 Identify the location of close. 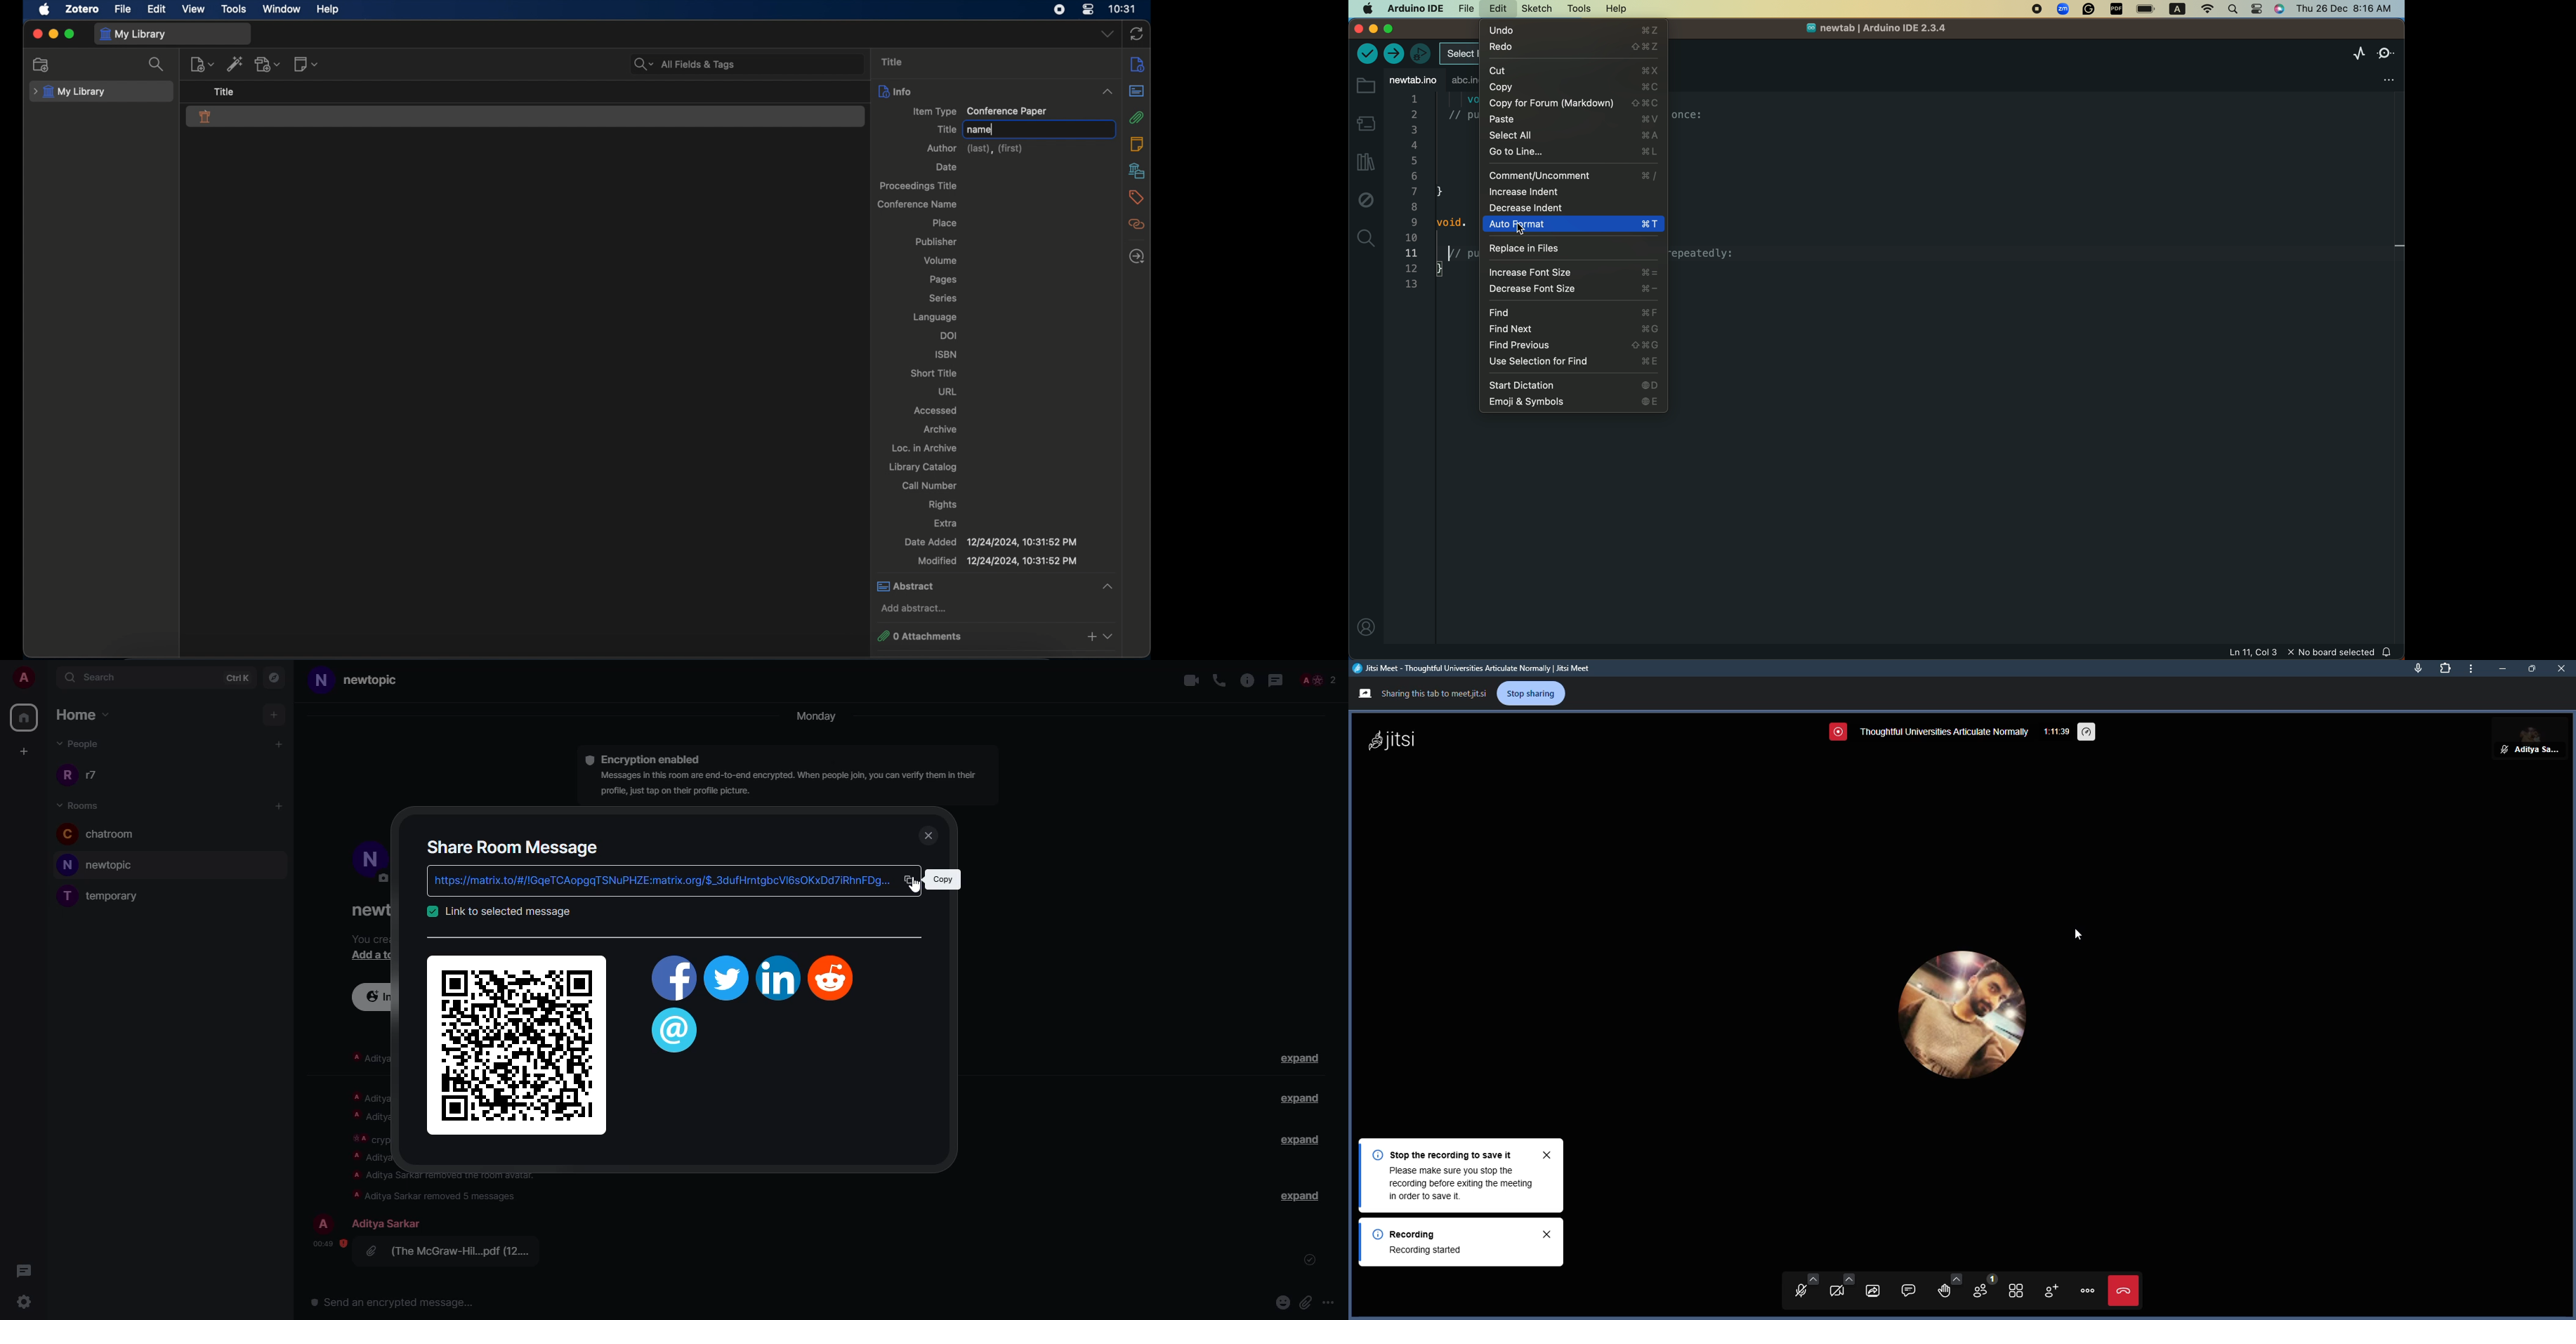
(931, 836).